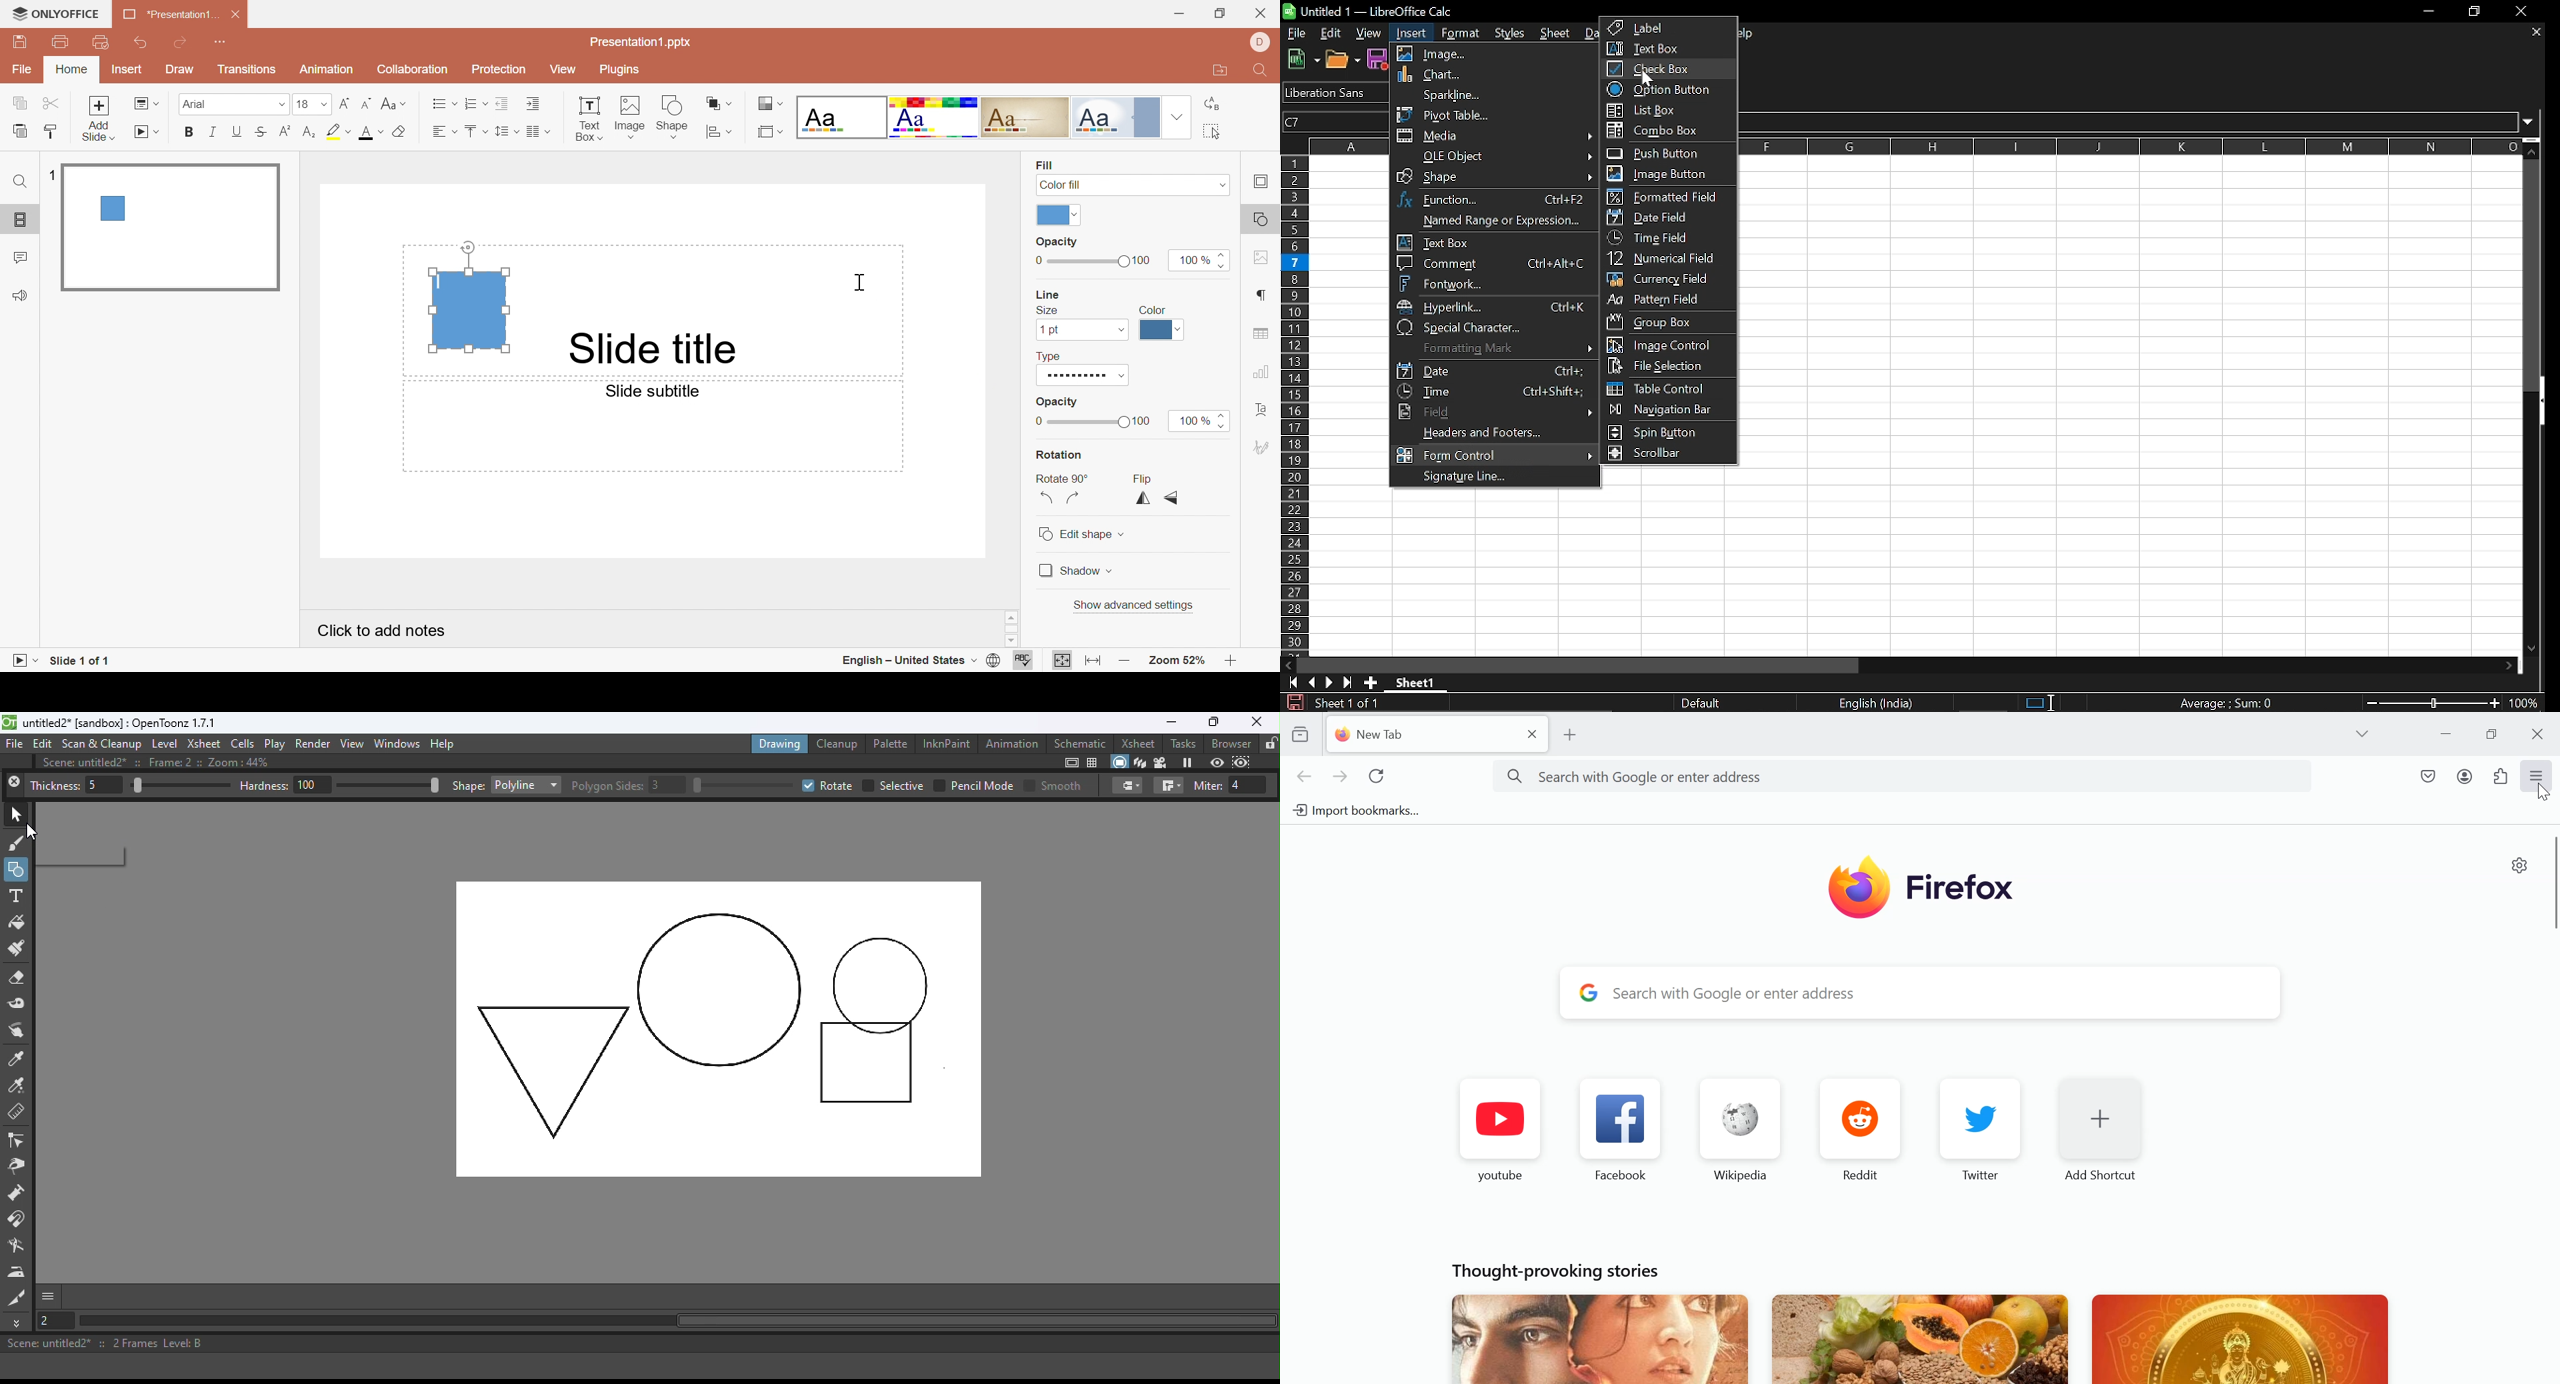  Describe the element at coordinates (1179, 119) in the screenshot. I see `Drop Down` at that location.